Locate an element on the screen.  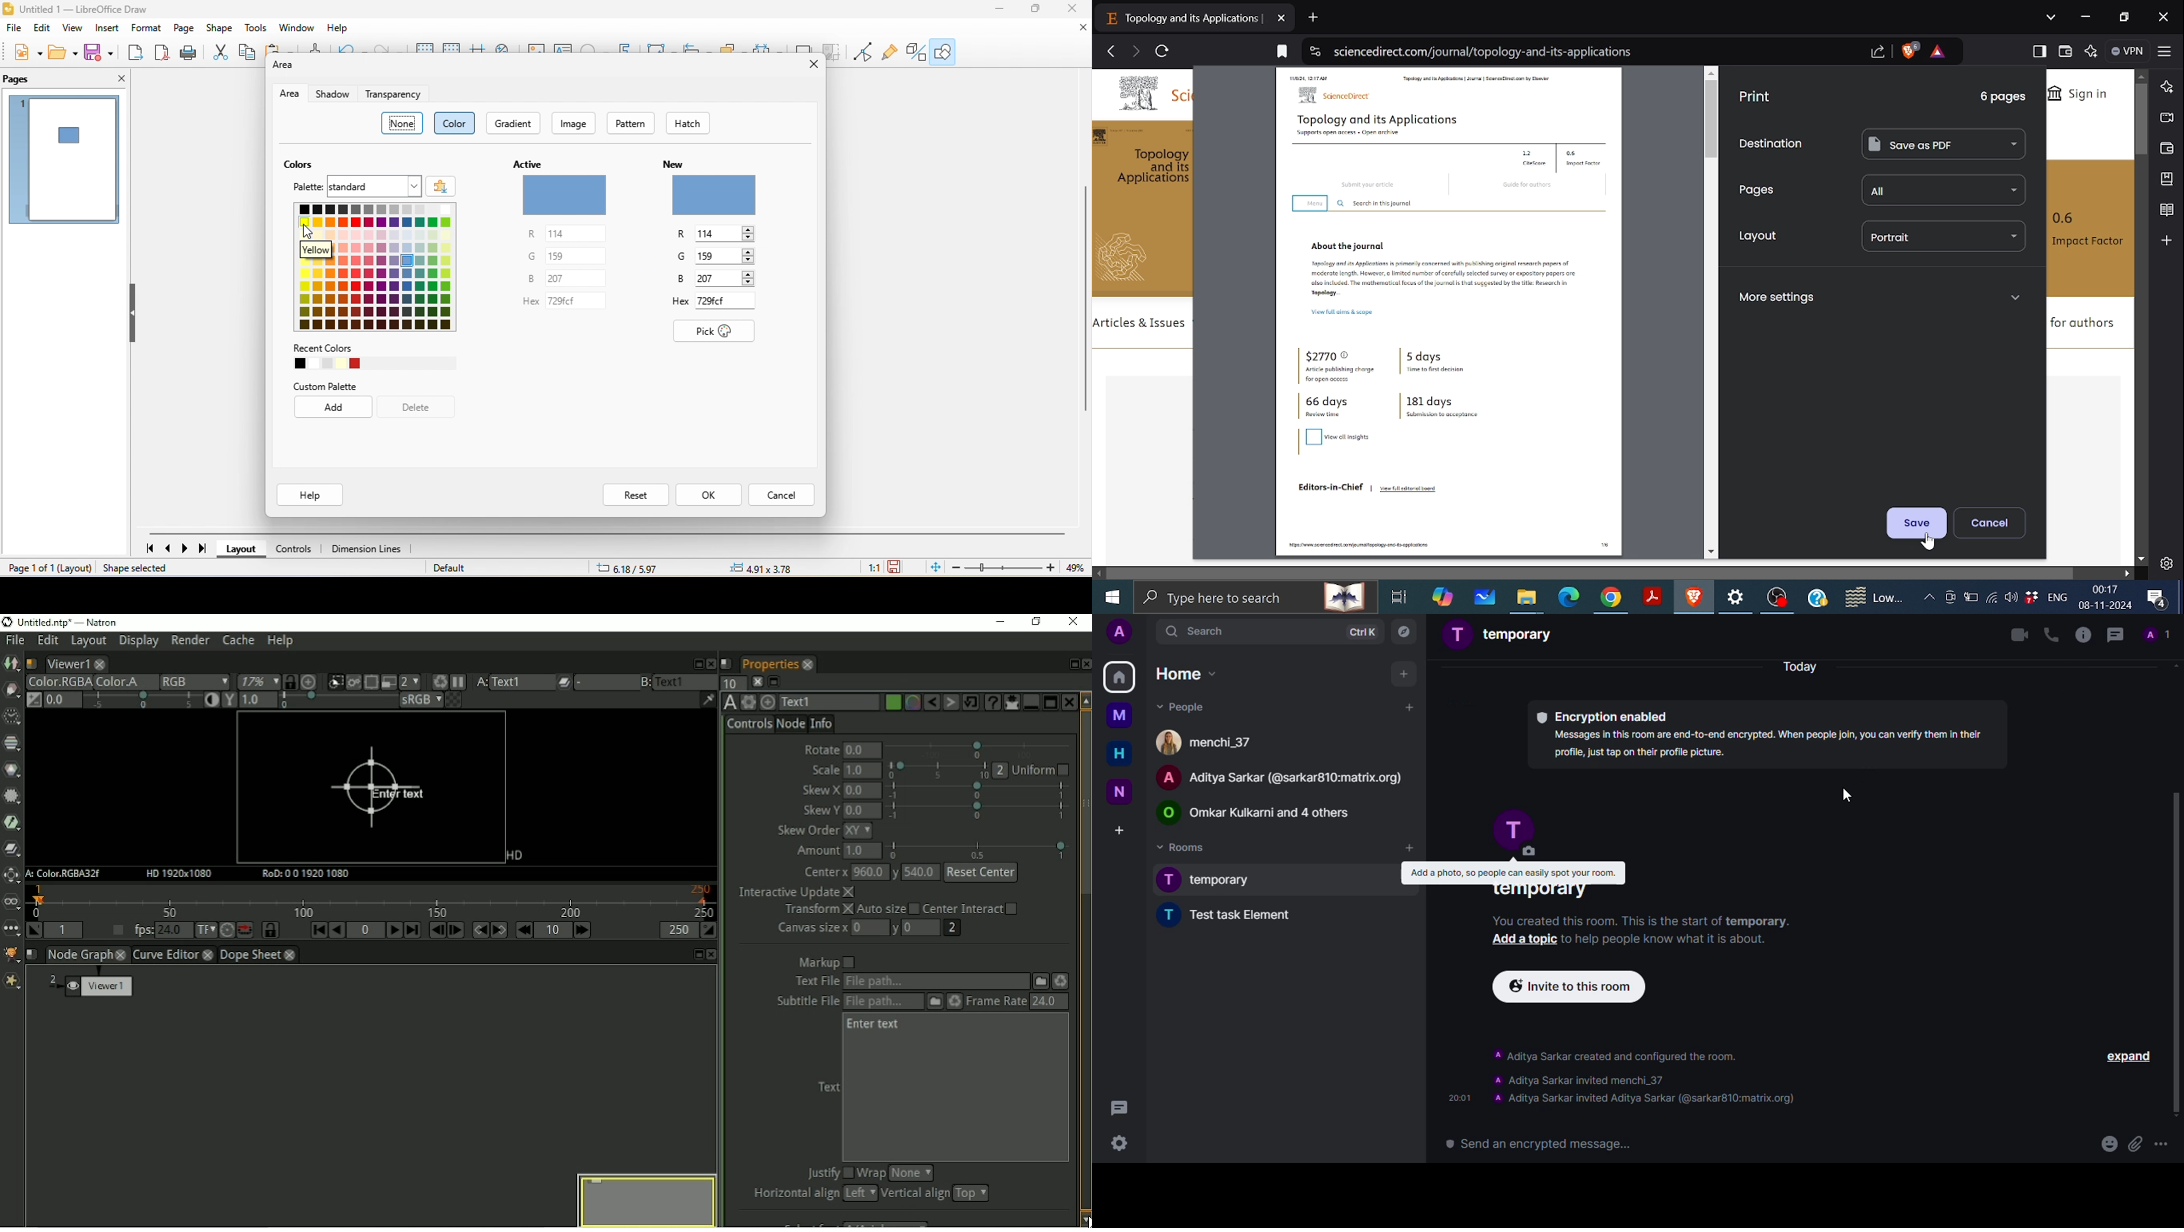
Notifications is located at coordinates (2158, 598).